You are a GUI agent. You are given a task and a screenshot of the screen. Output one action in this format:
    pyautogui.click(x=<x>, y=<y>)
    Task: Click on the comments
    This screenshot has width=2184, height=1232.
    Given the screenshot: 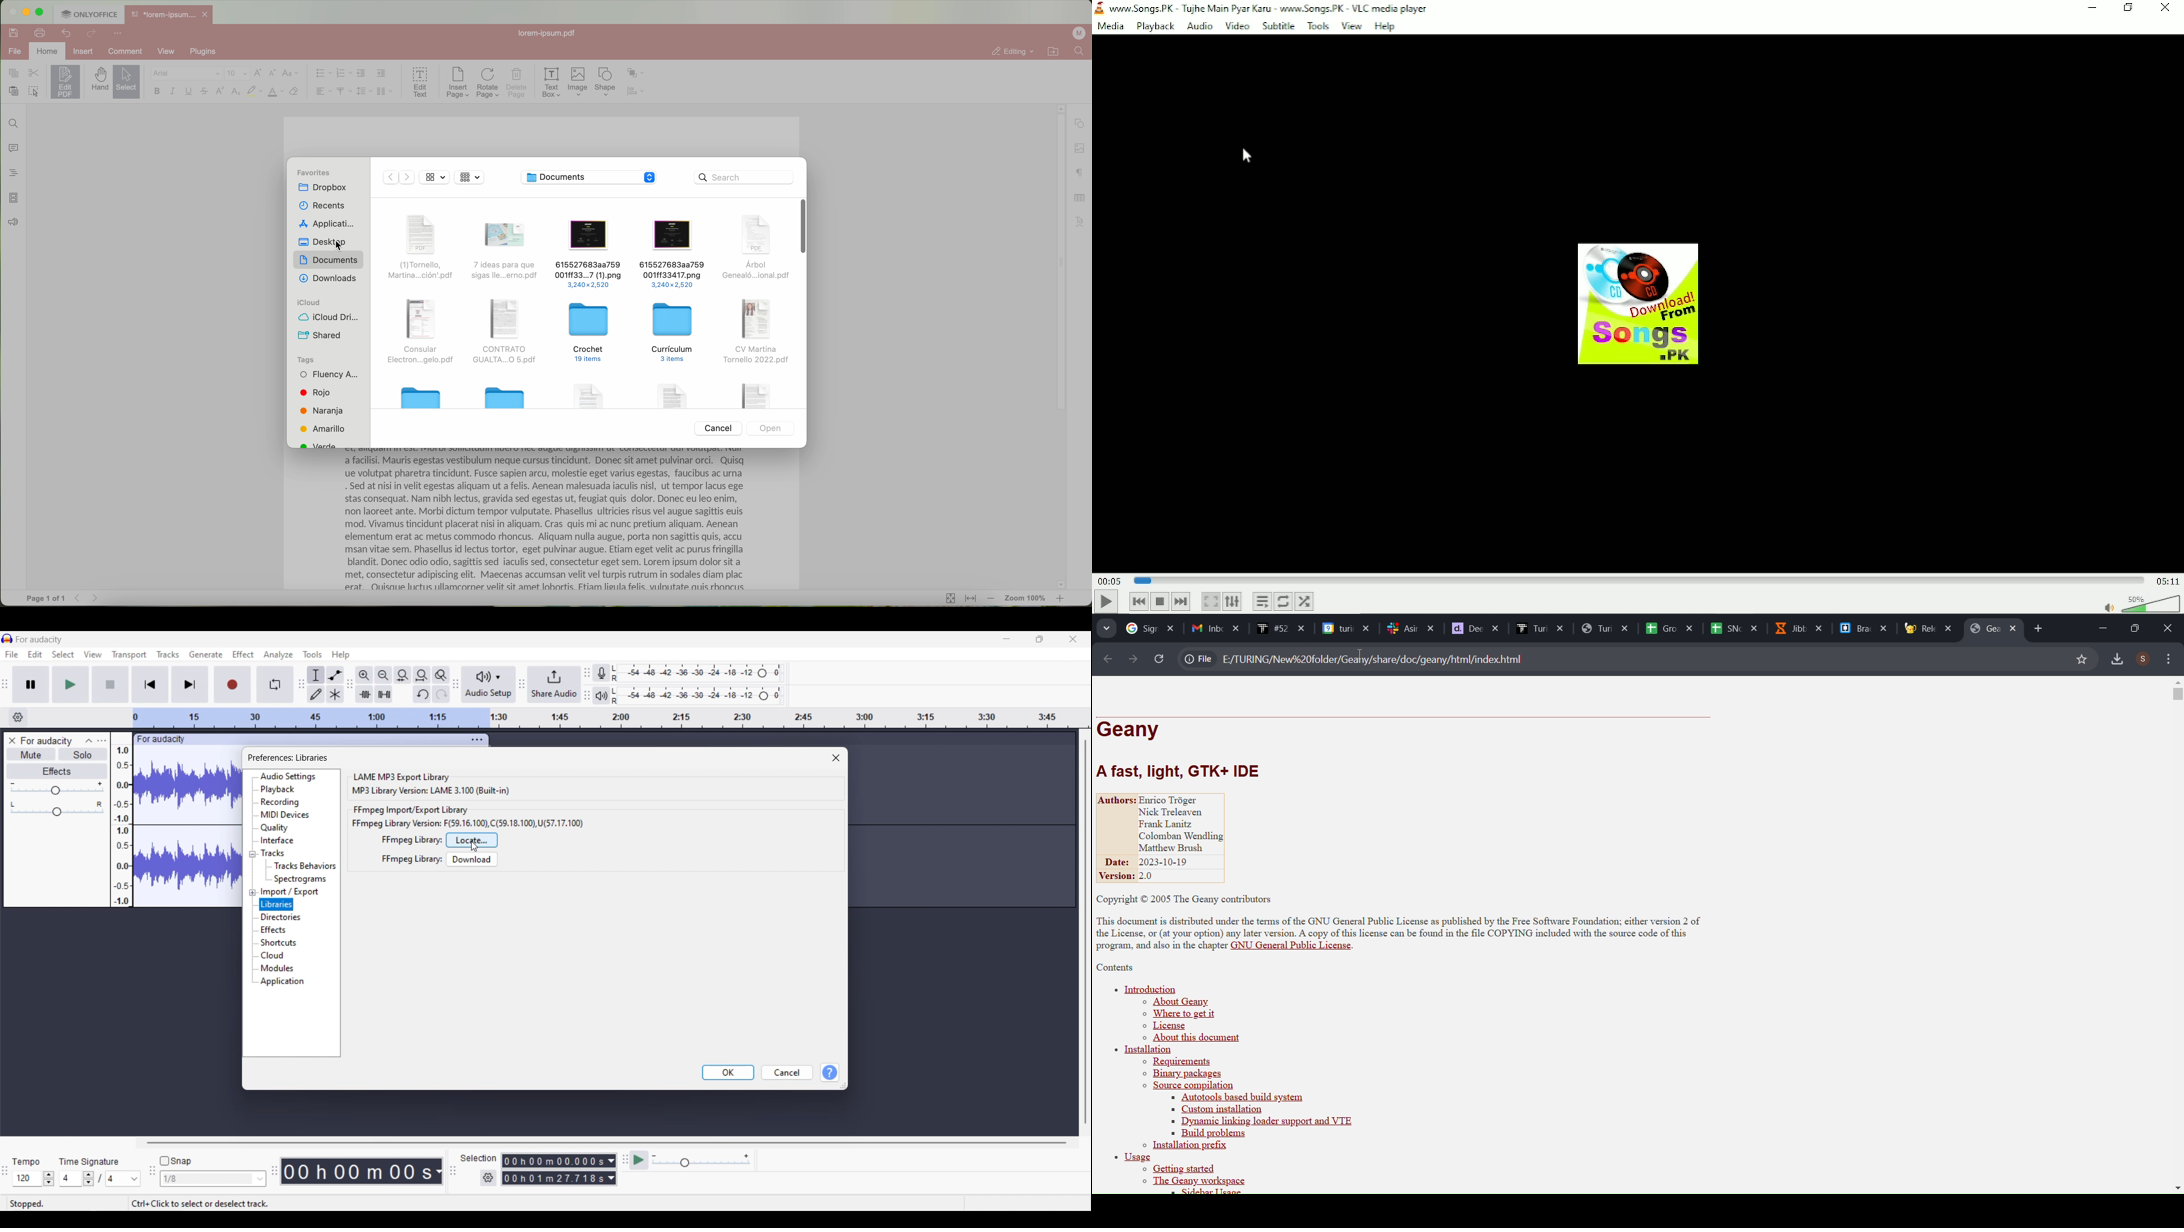 What is the action you would take?
    pyautogui.click(x=12, y=147)
    